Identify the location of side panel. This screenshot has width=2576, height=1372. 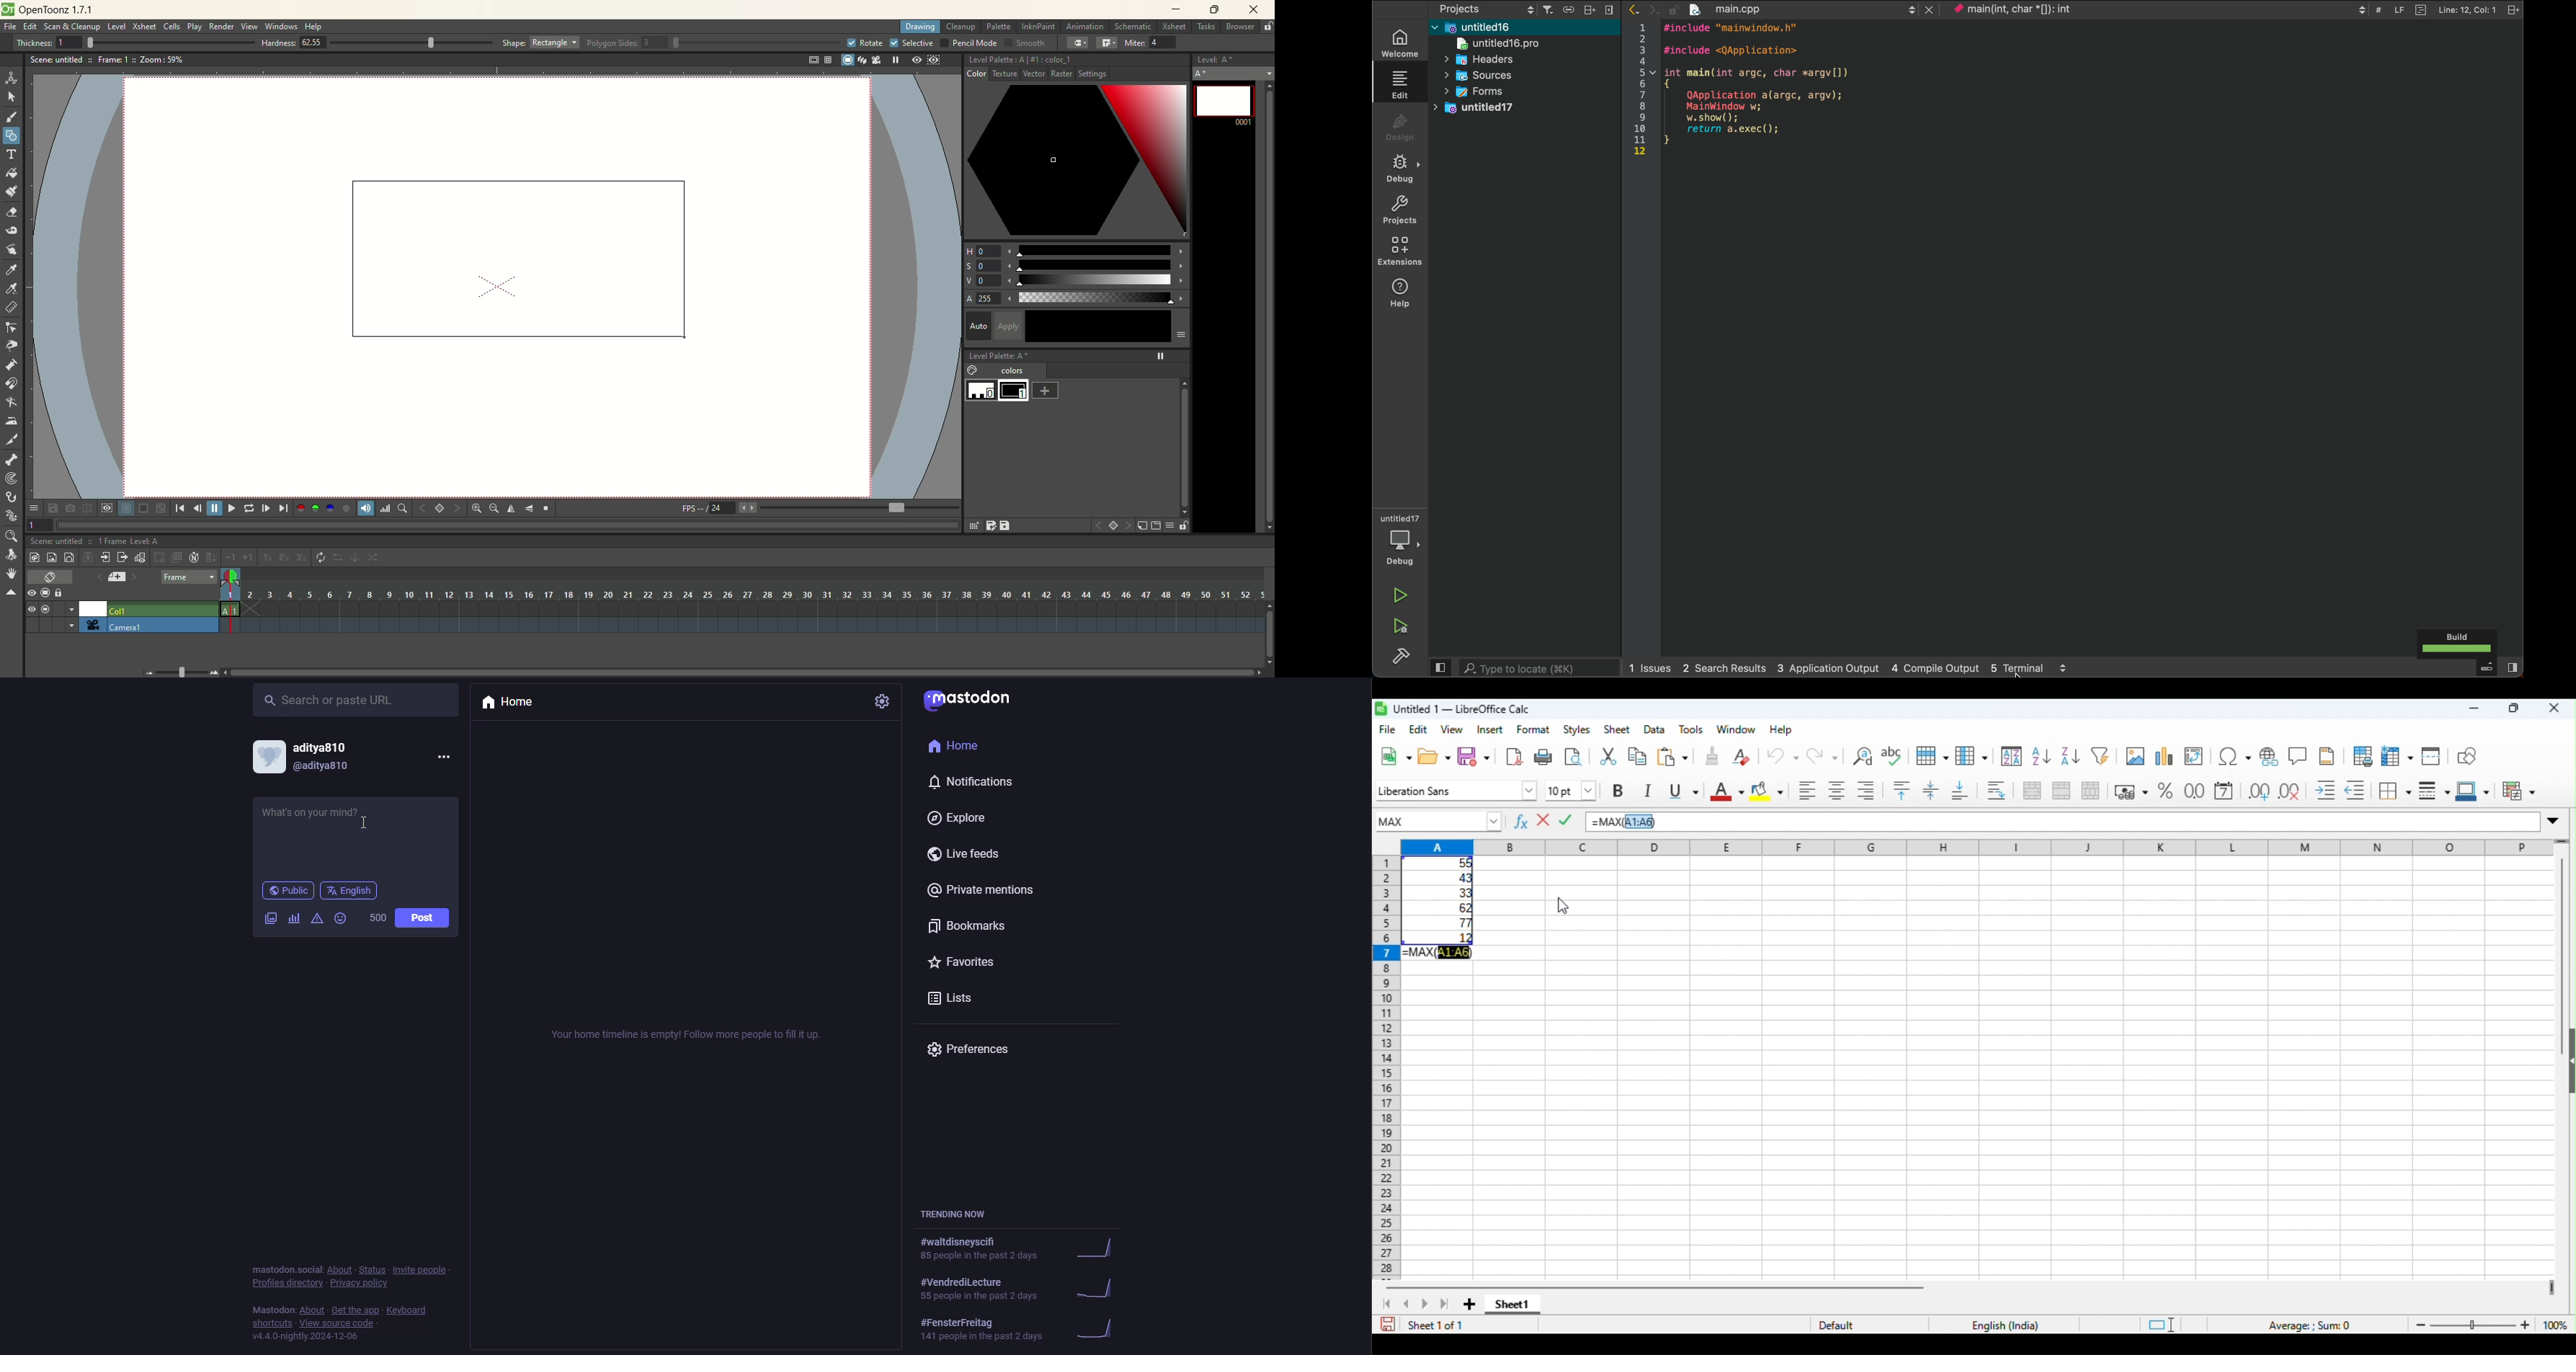
(1440, 668).